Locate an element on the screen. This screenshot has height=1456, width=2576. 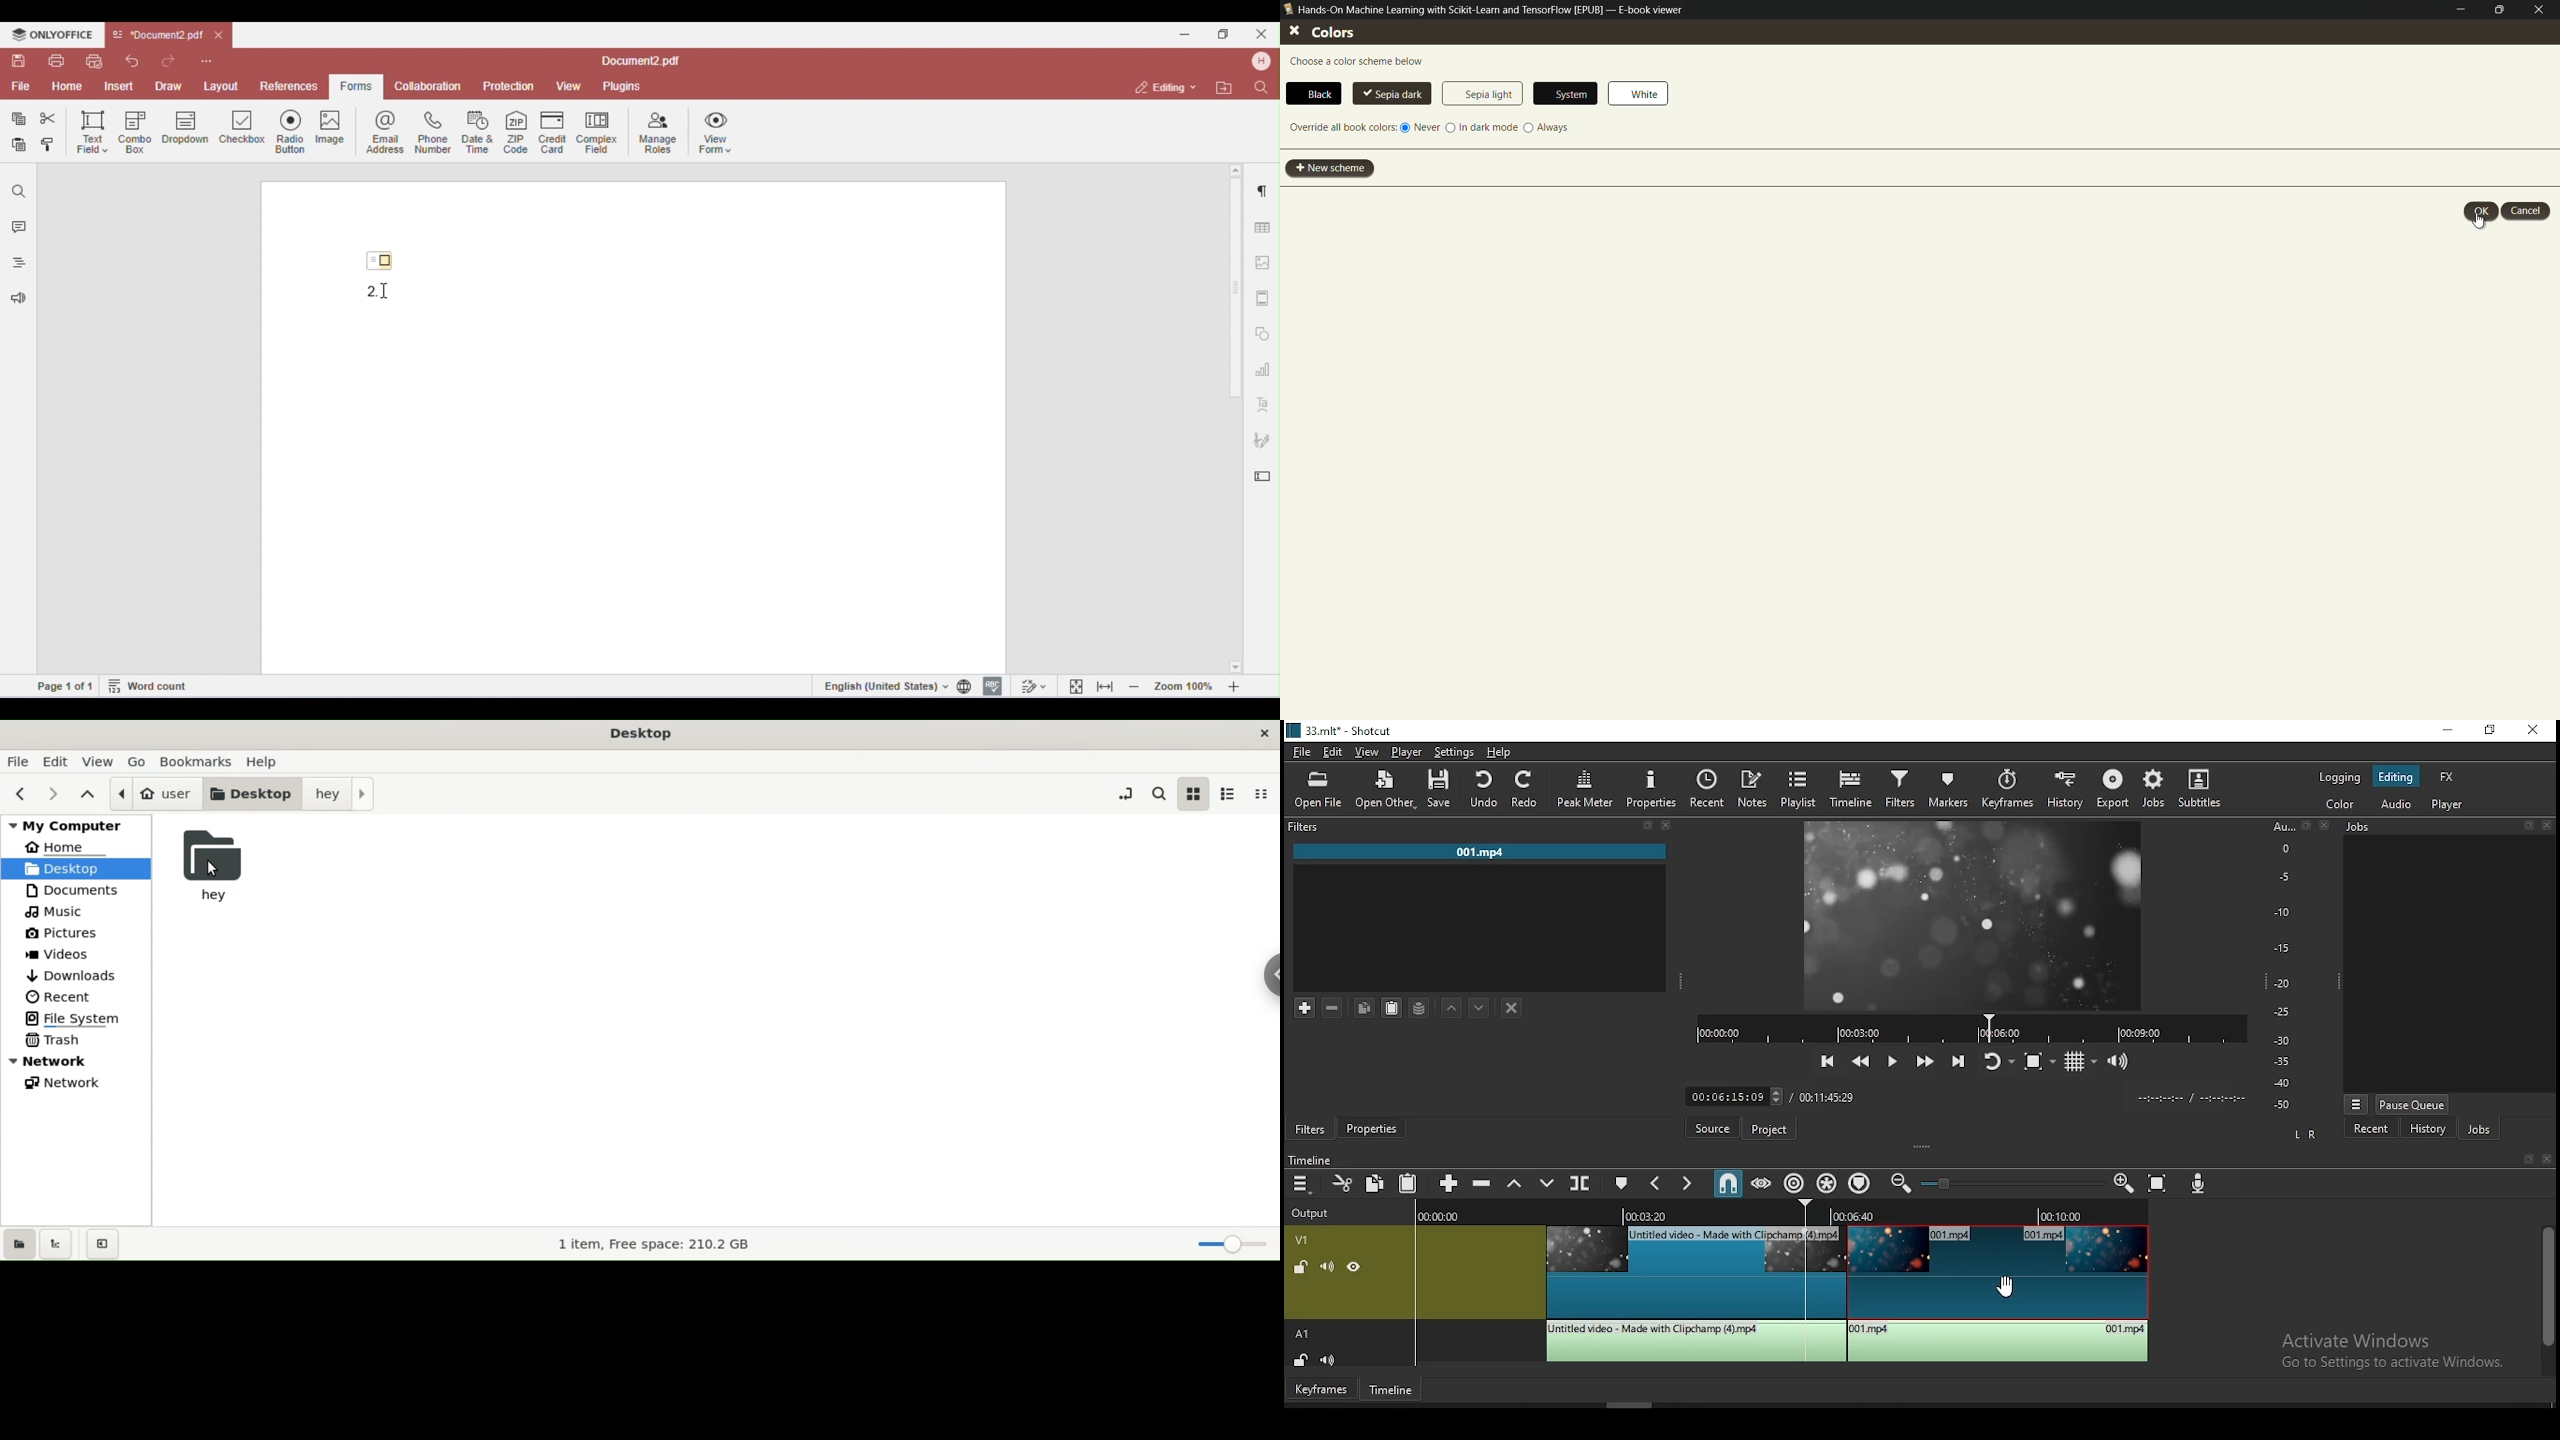
properties is located at coordinates (1375, 1127).